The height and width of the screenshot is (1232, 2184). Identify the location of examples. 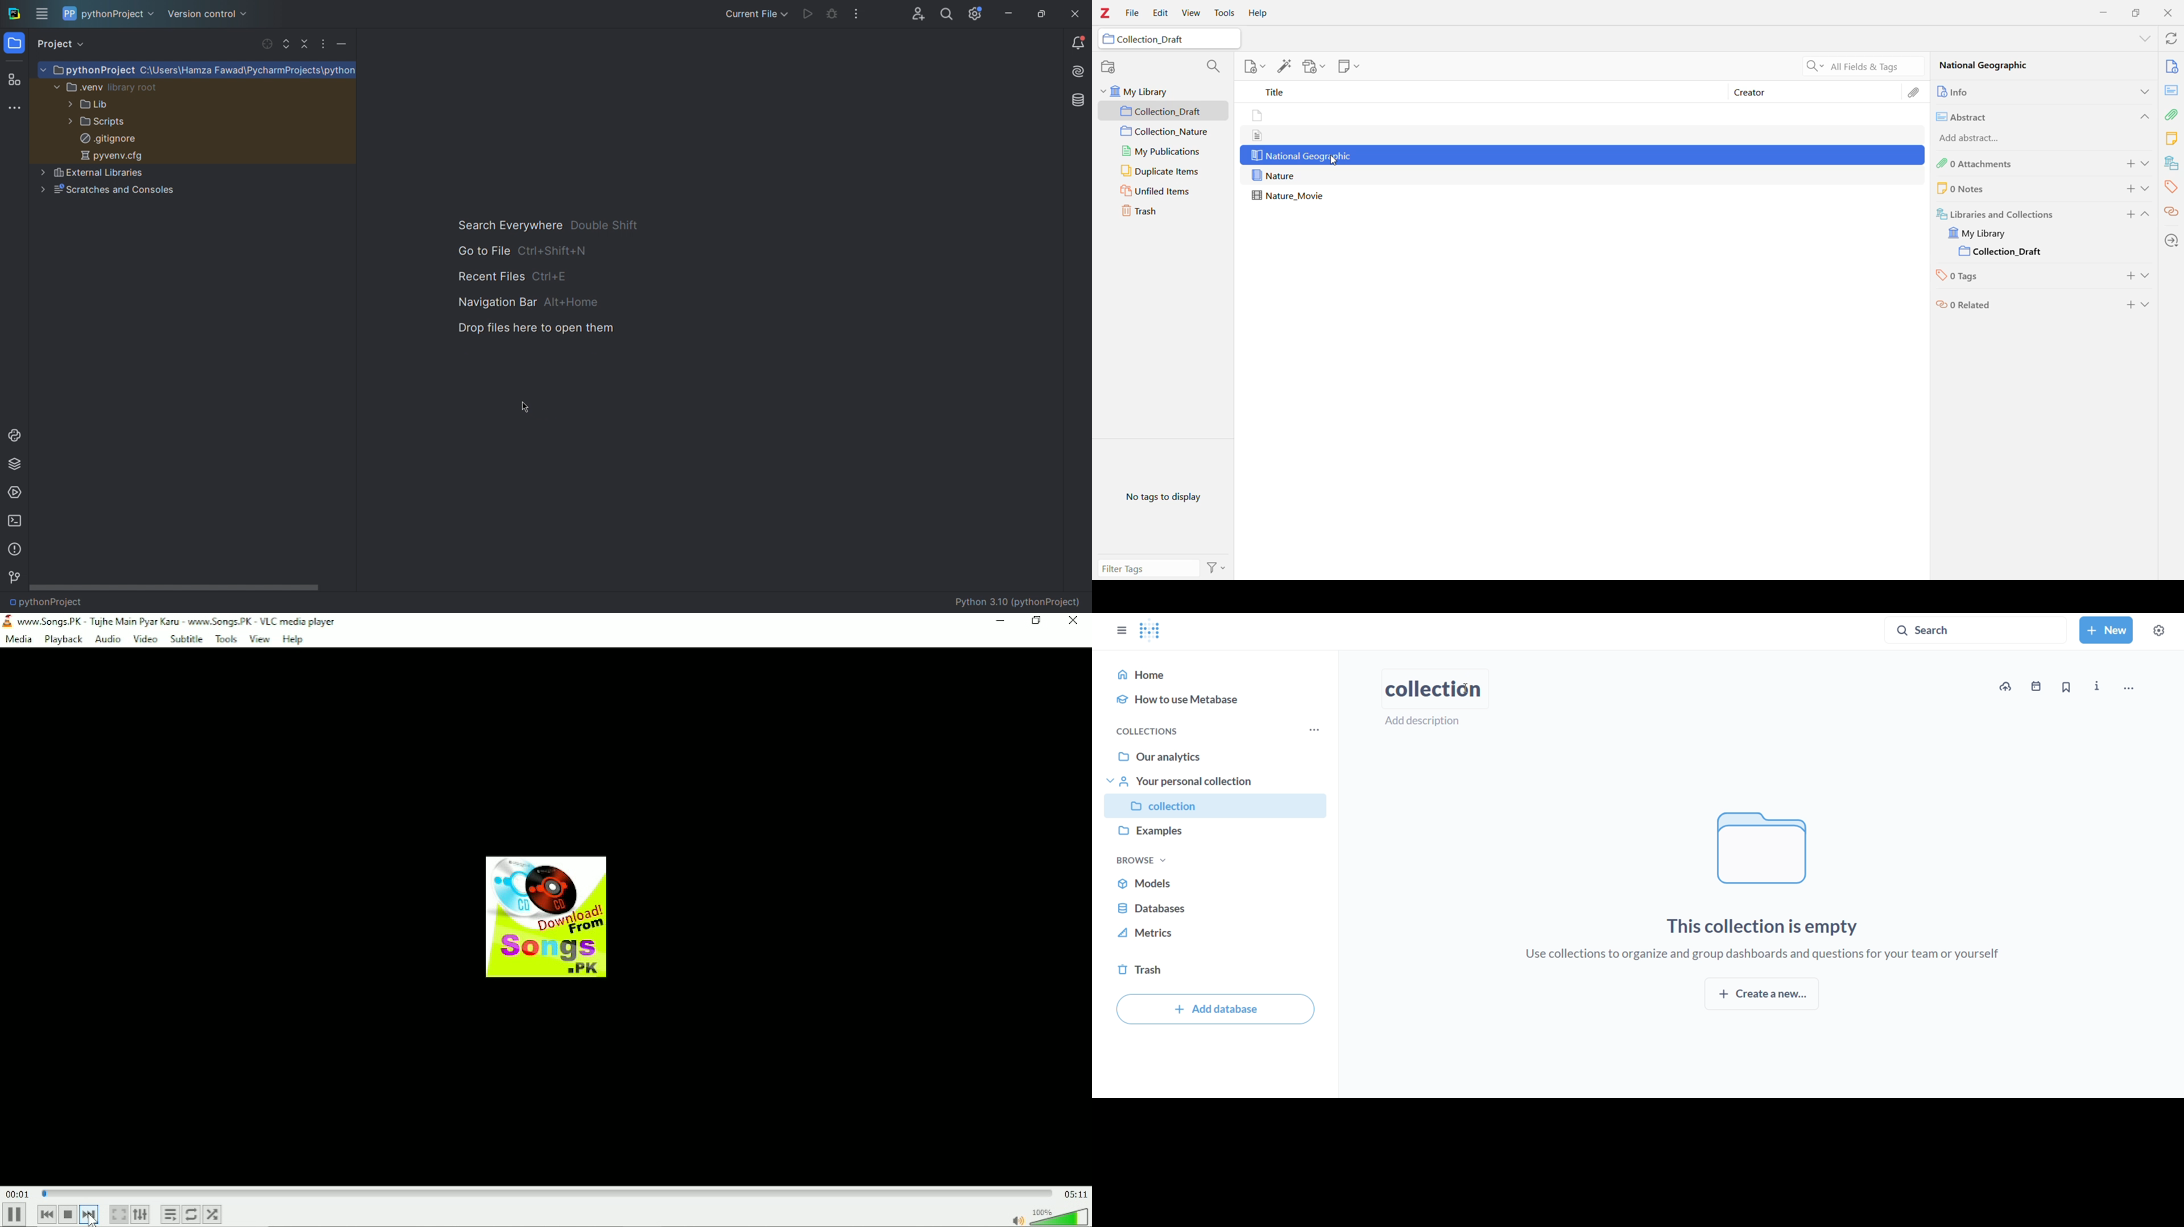
(1219, 834).